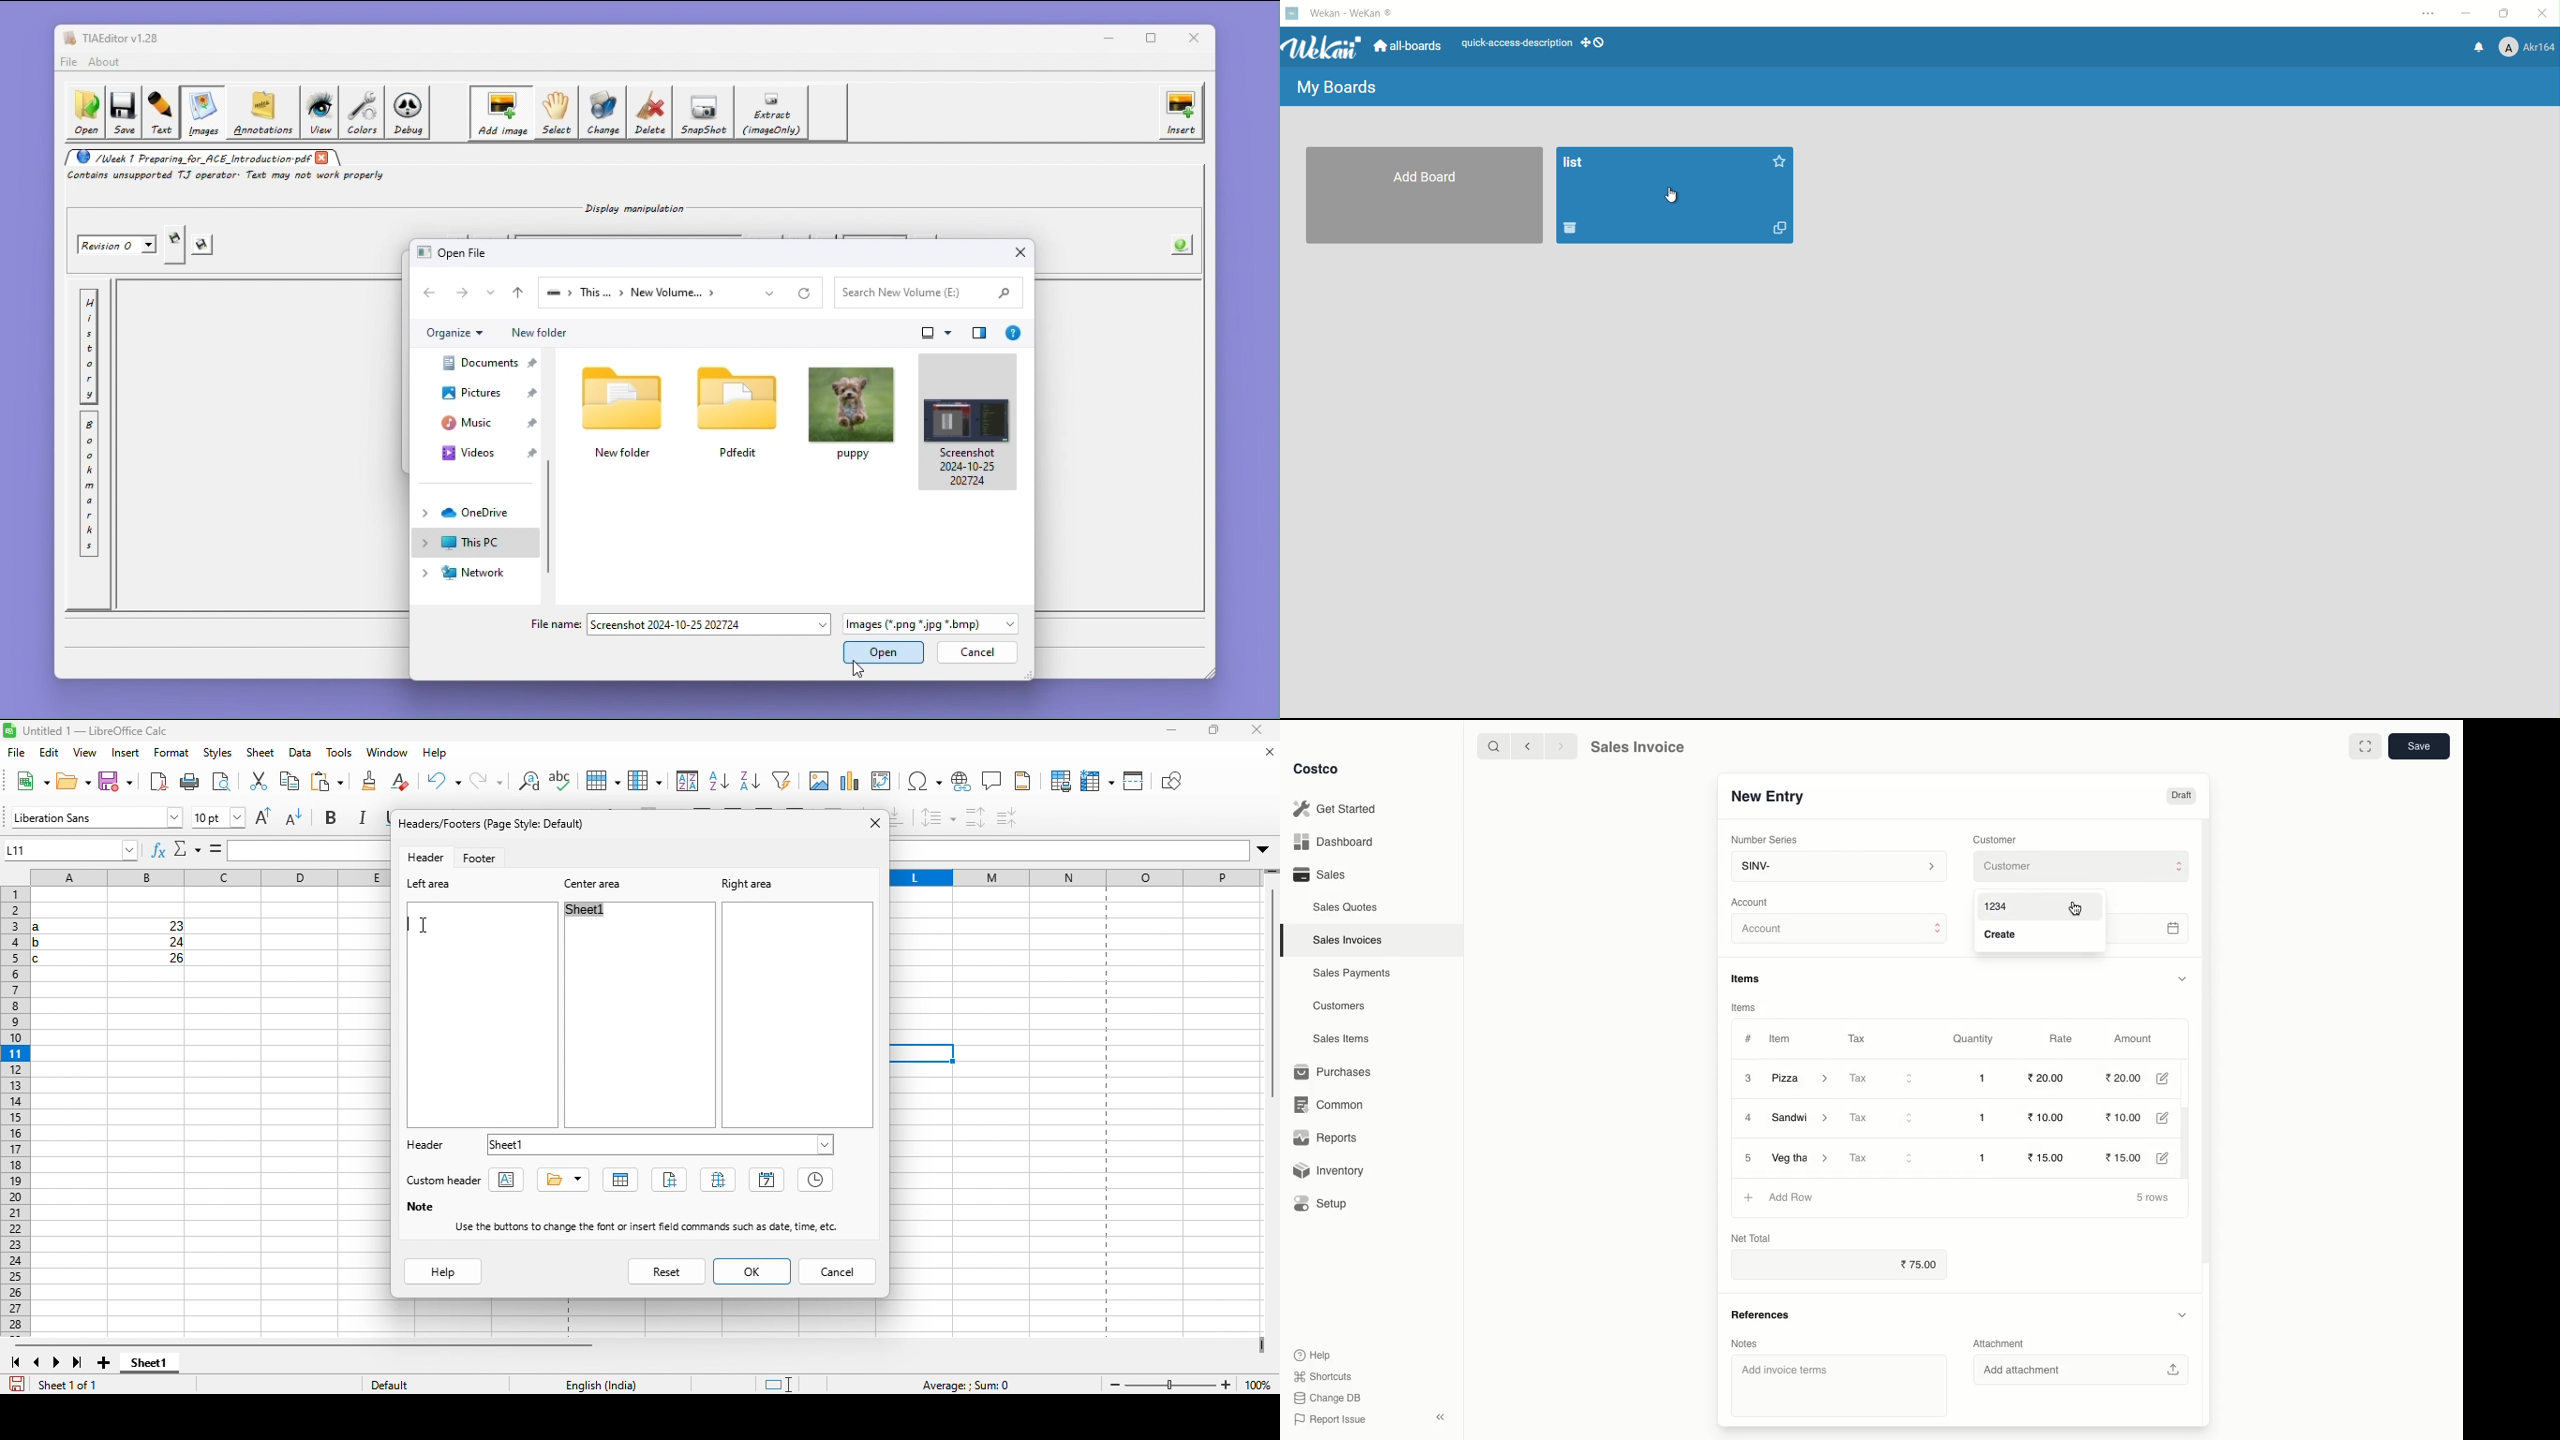 The width and height of the screenshot is (2576, 1456). What do you see at coordinates (2154, 1198) in the screenshot?
I see `5 rows` at bounding box center [2154, 1198].